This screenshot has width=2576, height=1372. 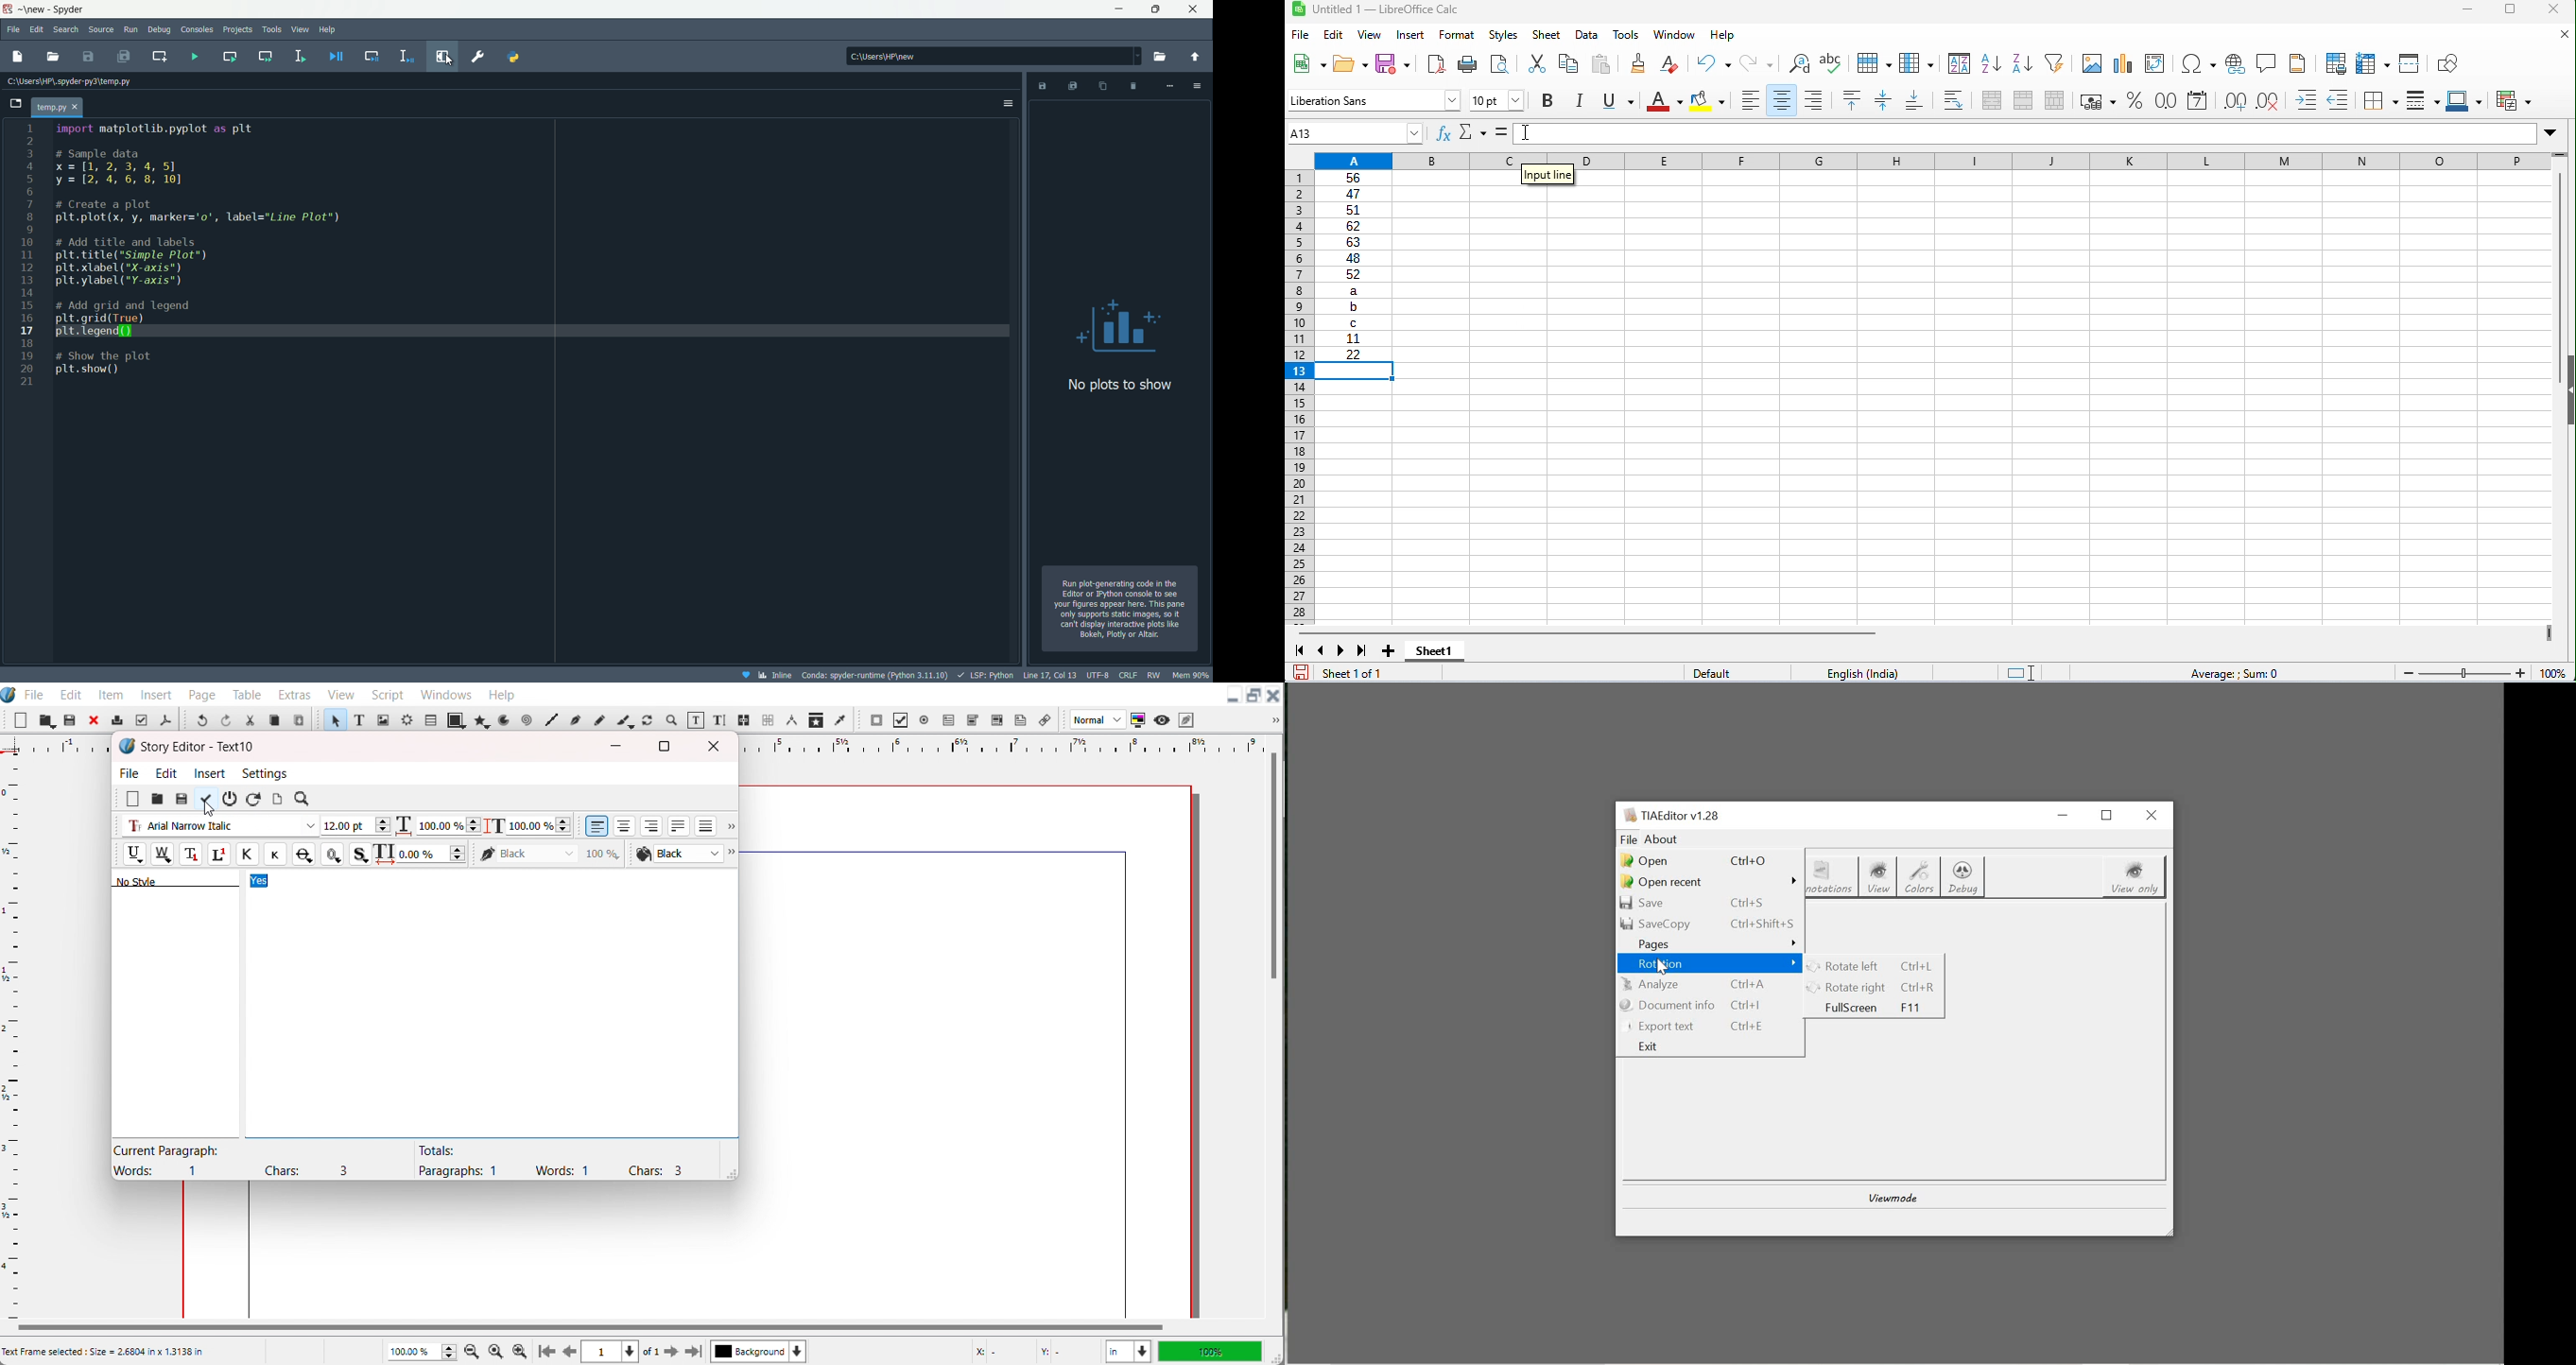 What do you see at coordinates (744, 721) in the screenshot?
I see `Link text frame` at bounding box center [744, 721].